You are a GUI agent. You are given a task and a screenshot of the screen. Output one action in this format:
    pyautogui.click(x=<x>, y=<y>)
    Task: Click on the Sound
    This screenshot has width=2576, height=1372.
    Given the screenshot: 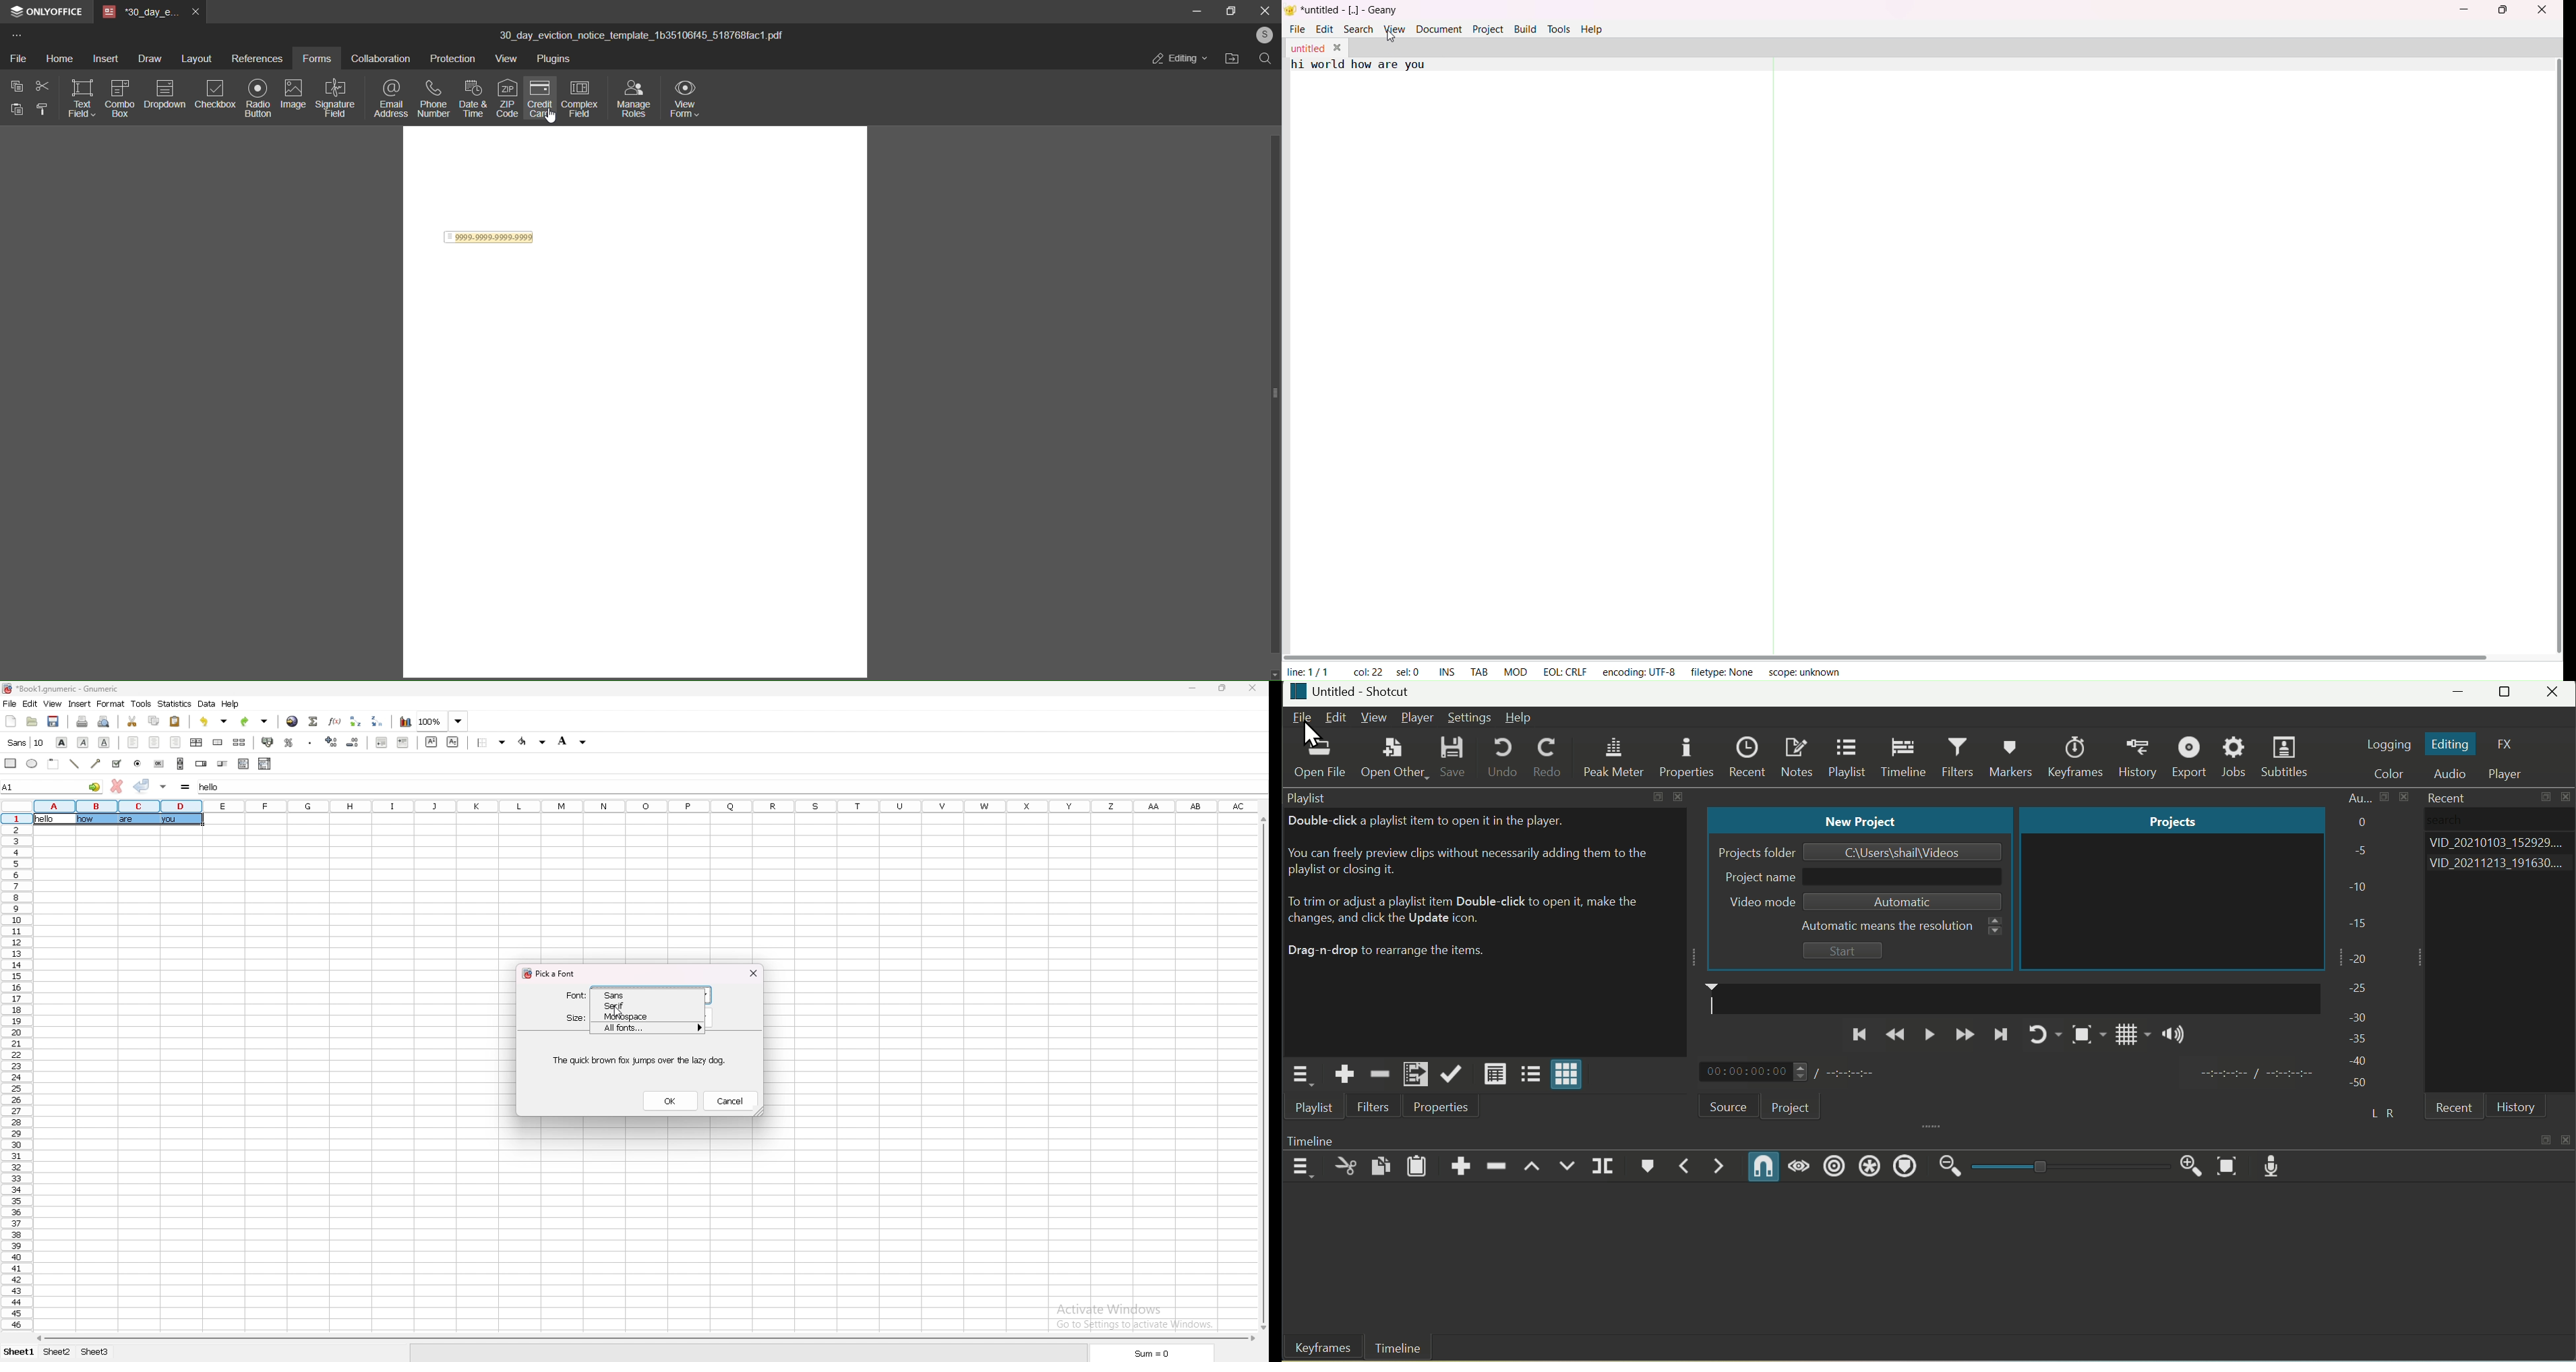 What is the action you would take?
    pyautogui.click(x=2175, y=1037)
    